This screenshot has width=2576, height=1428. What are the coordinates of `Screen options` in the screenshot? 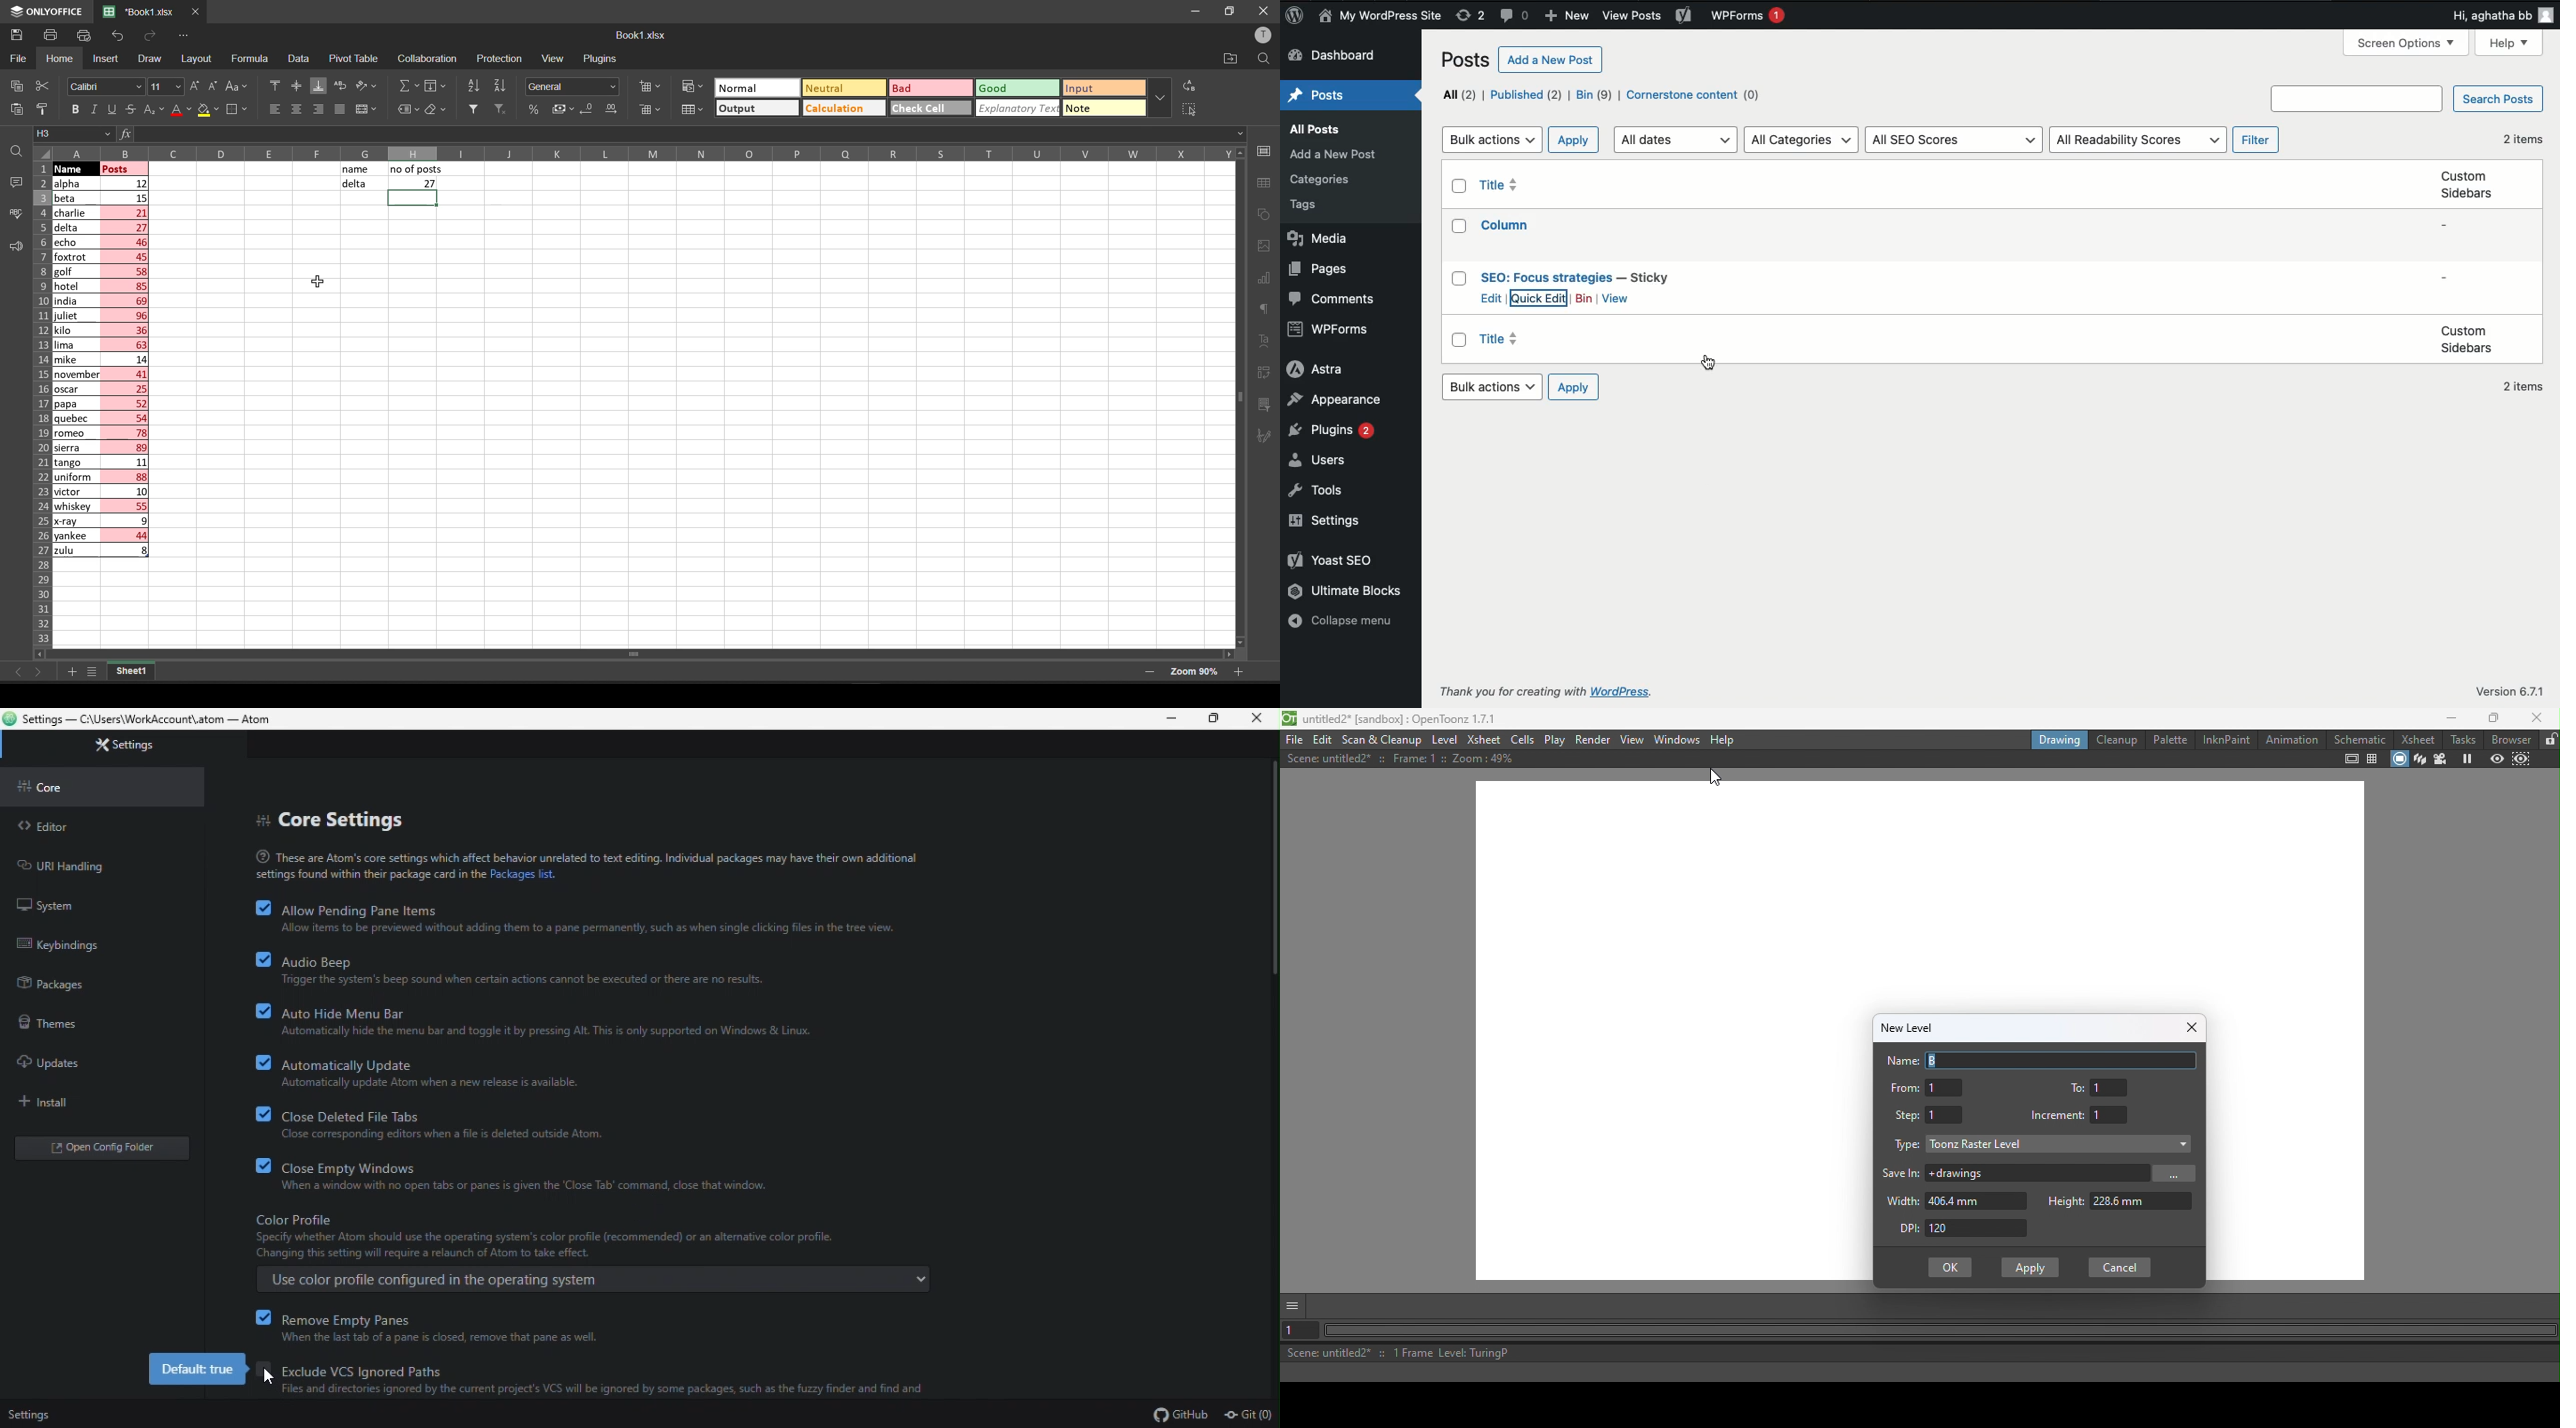 It's located at (2409, 42).